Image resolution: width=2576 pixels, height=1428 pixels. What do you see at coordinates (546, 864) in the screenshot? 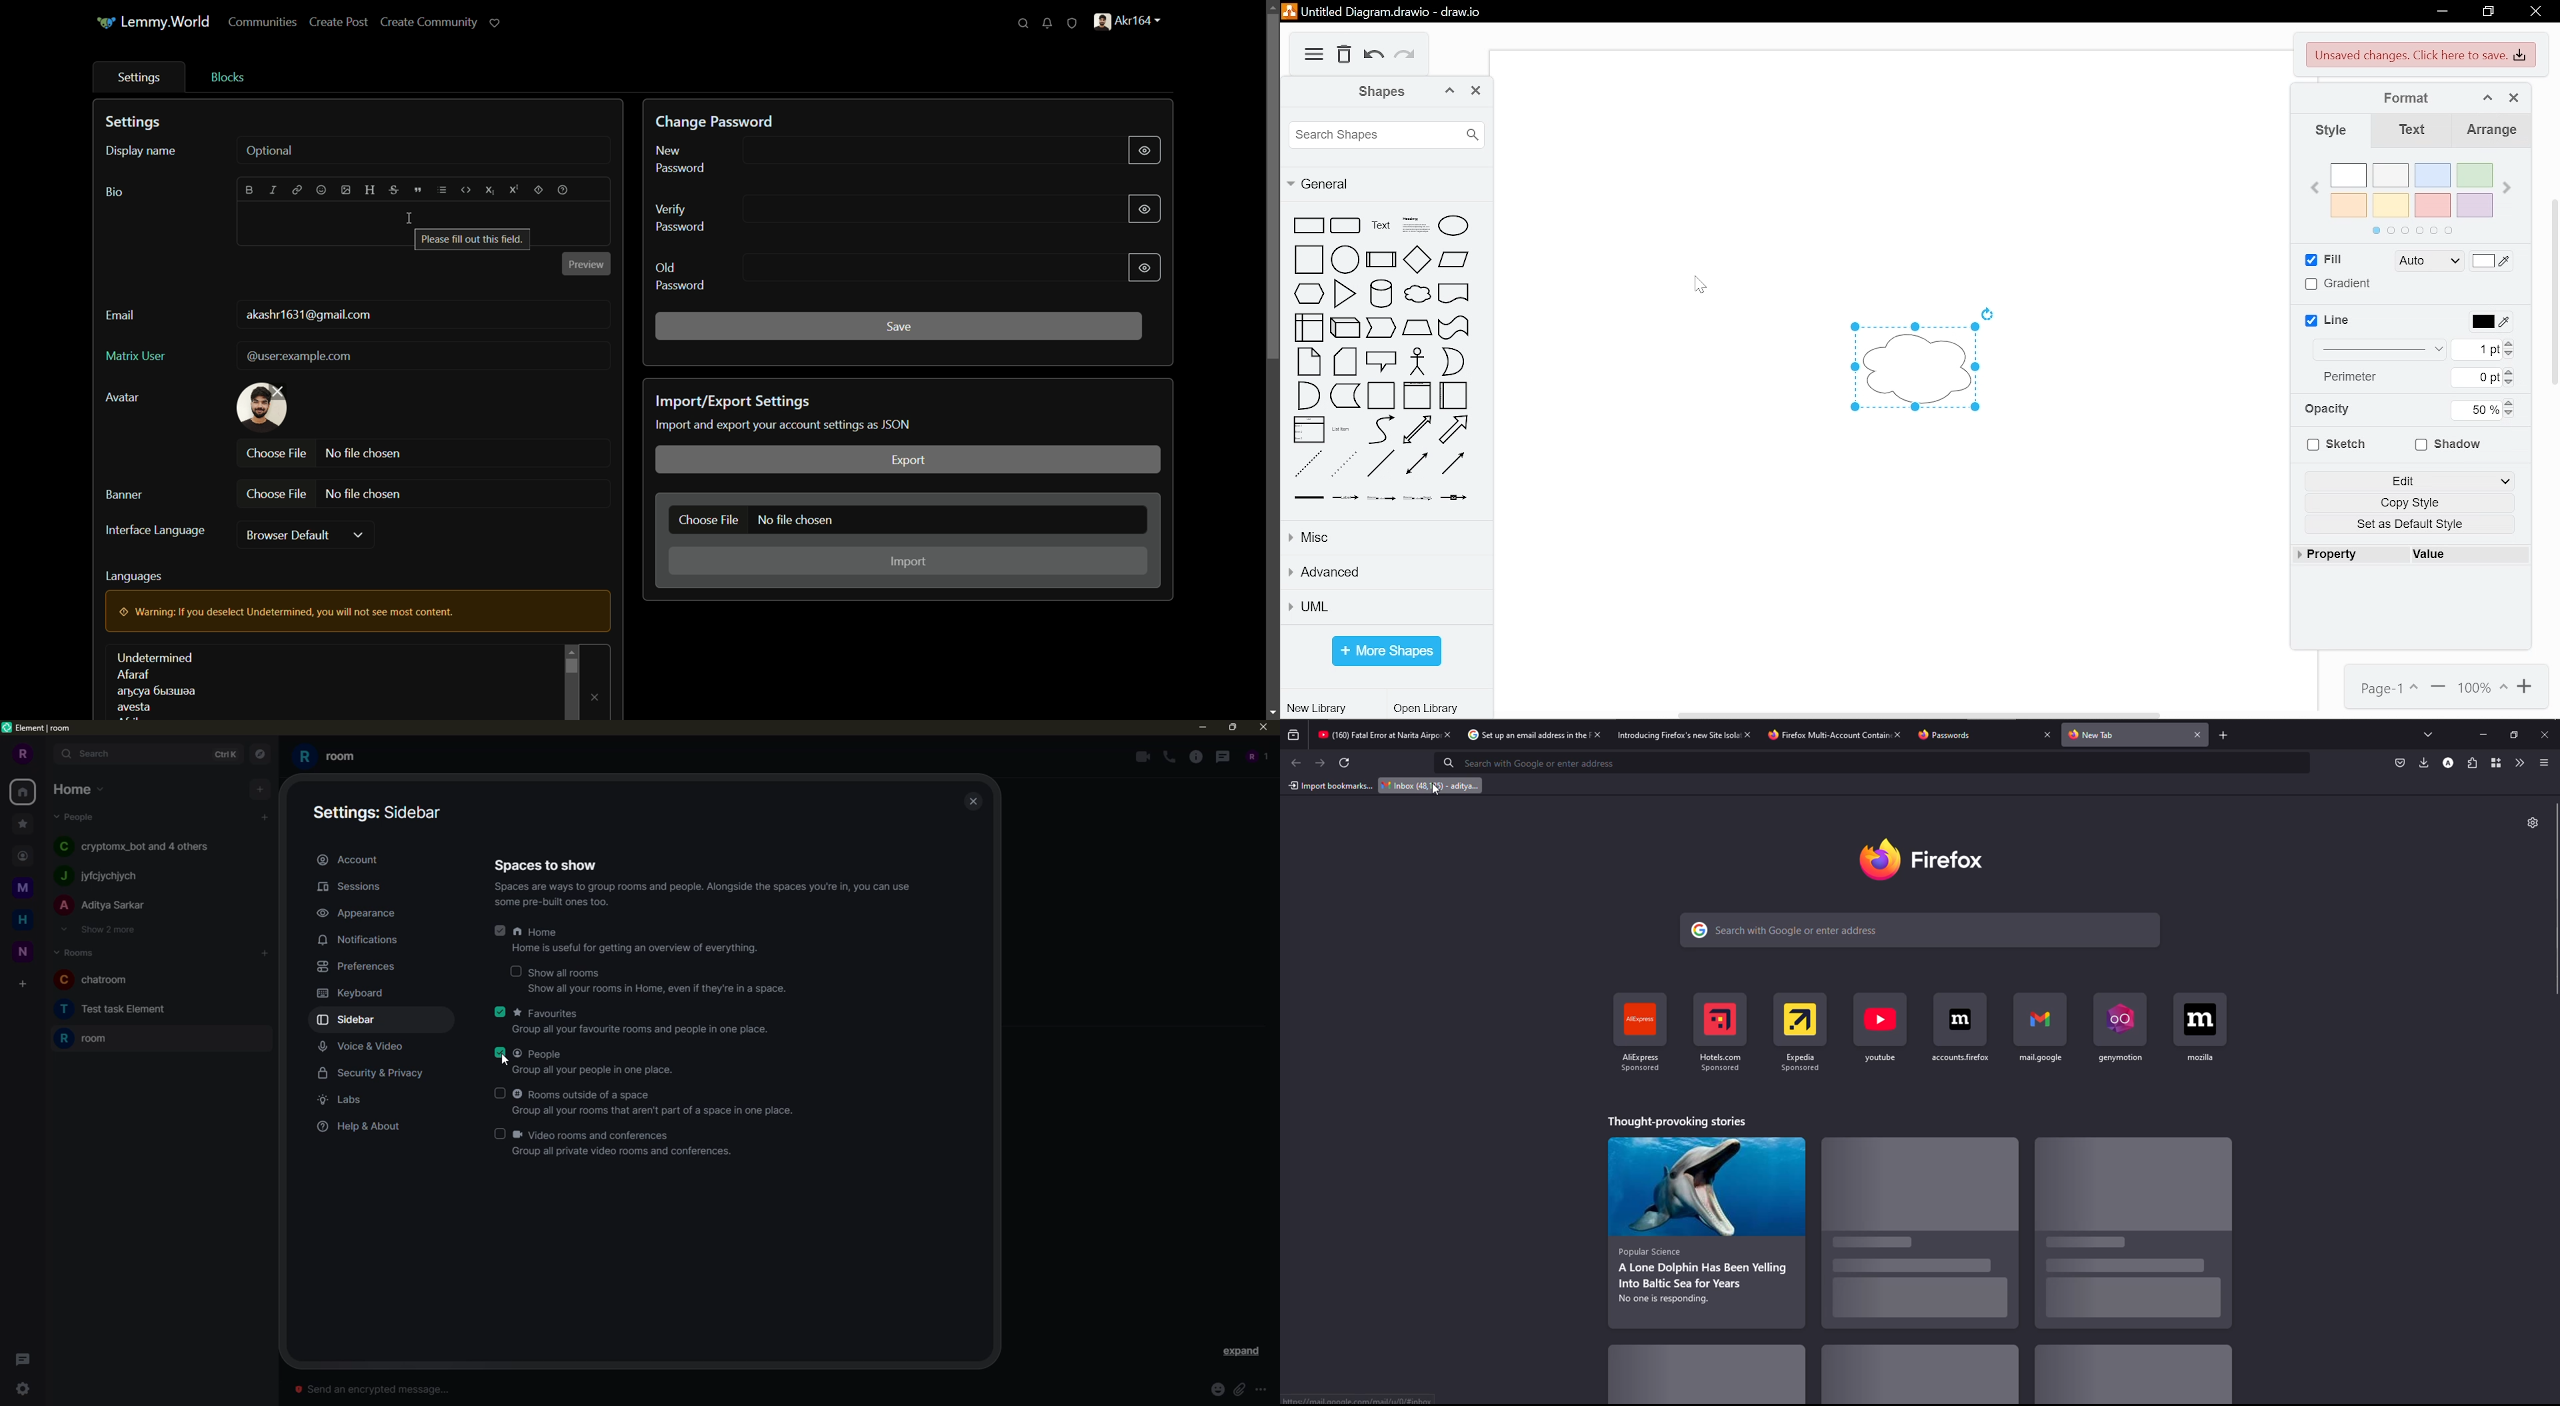
I see `spaces to show` at bounding box center [546, 864].